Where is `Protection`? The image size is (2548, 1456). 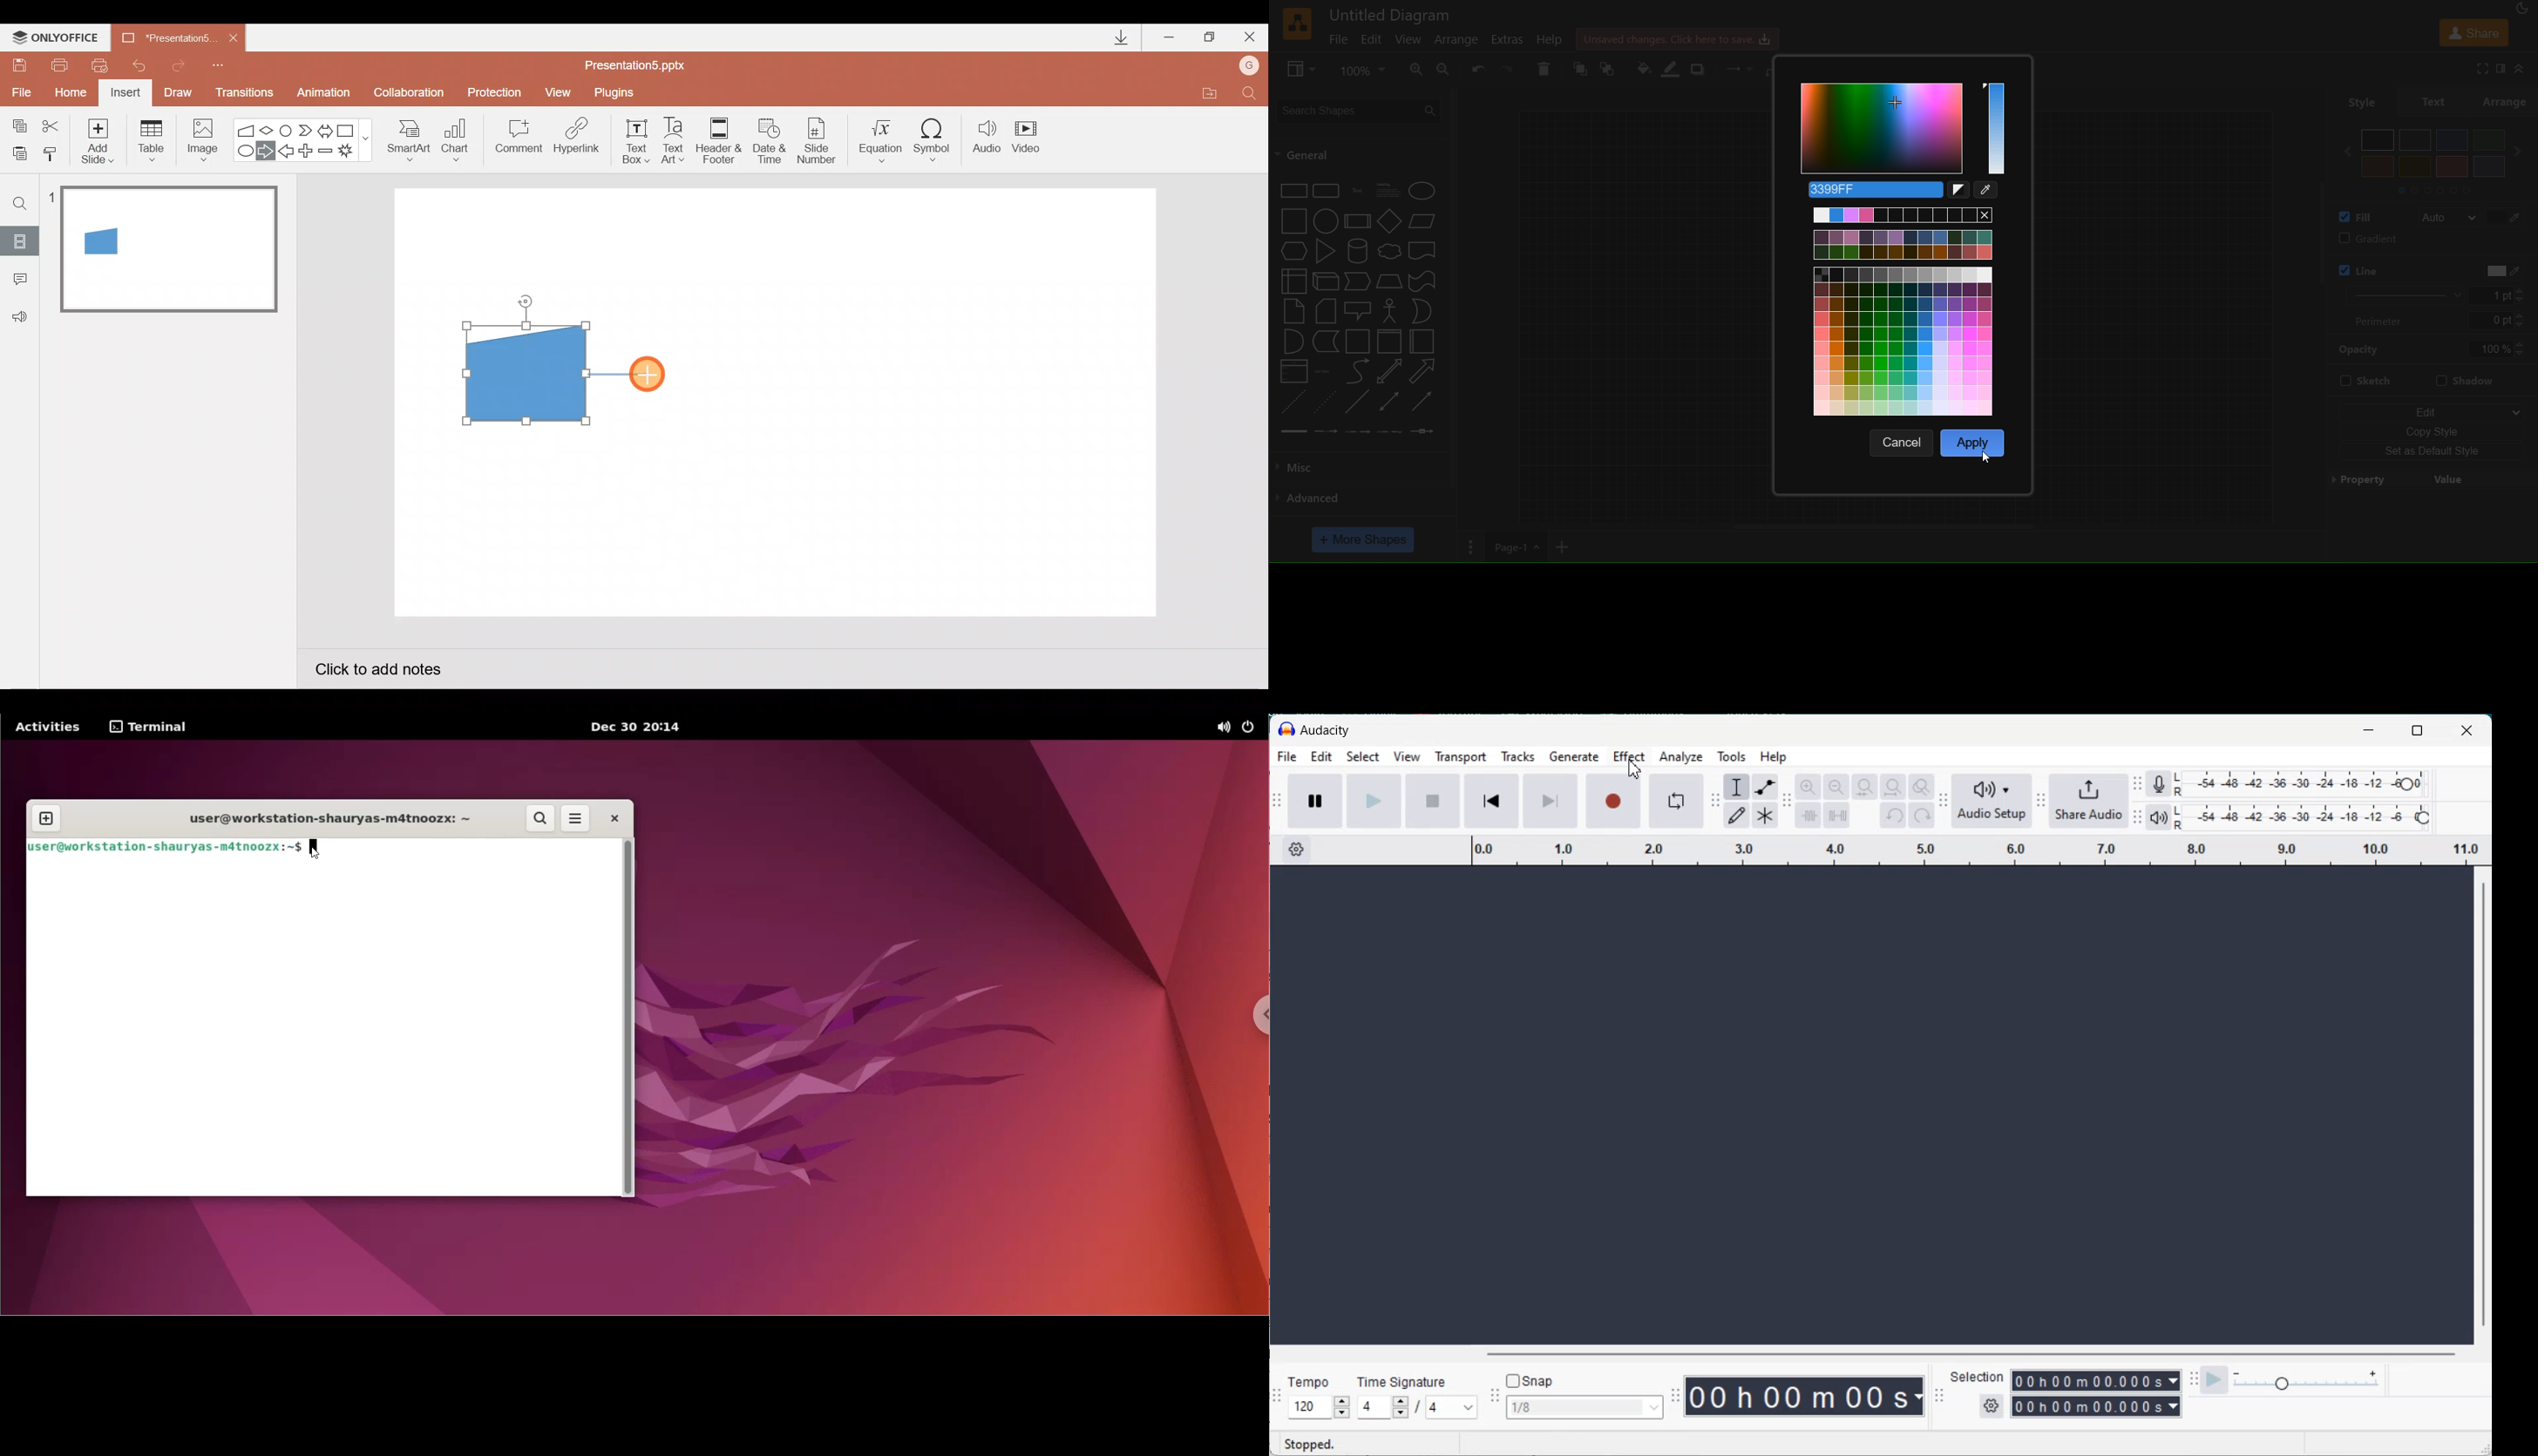 Protection is located at coordinates (498, 92).